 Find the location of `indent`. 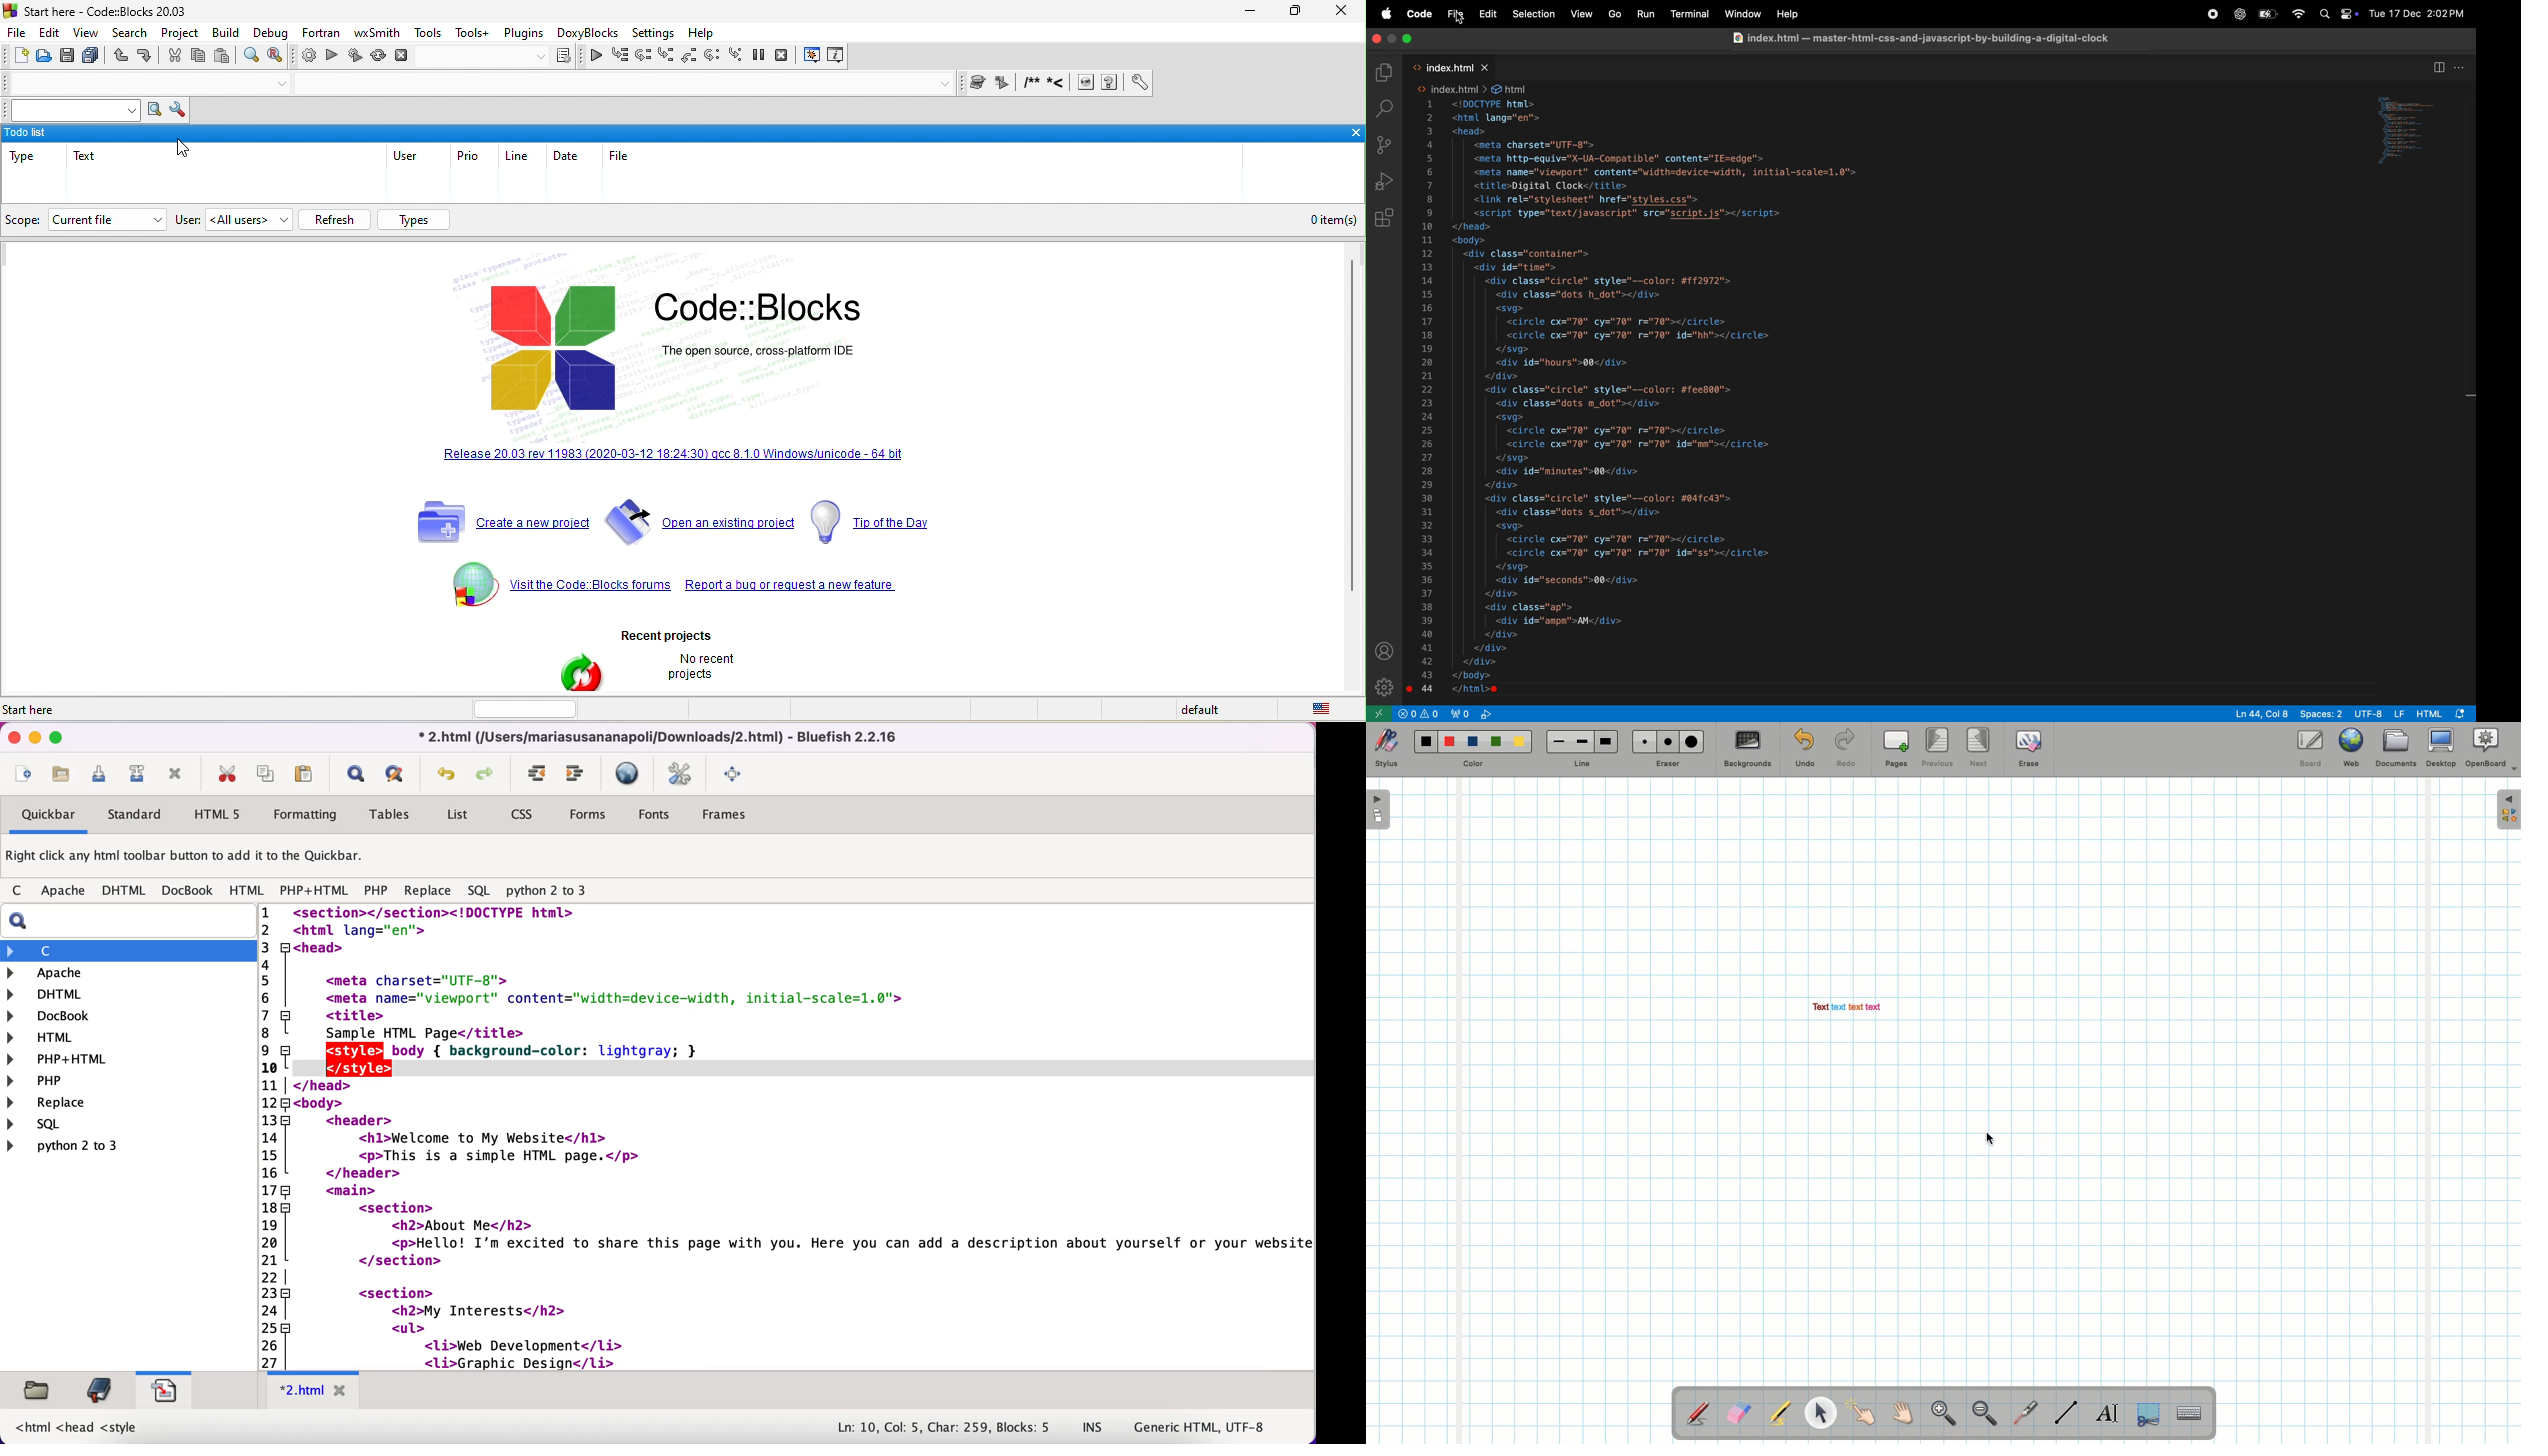

indent is located at coordinates (538, 774).